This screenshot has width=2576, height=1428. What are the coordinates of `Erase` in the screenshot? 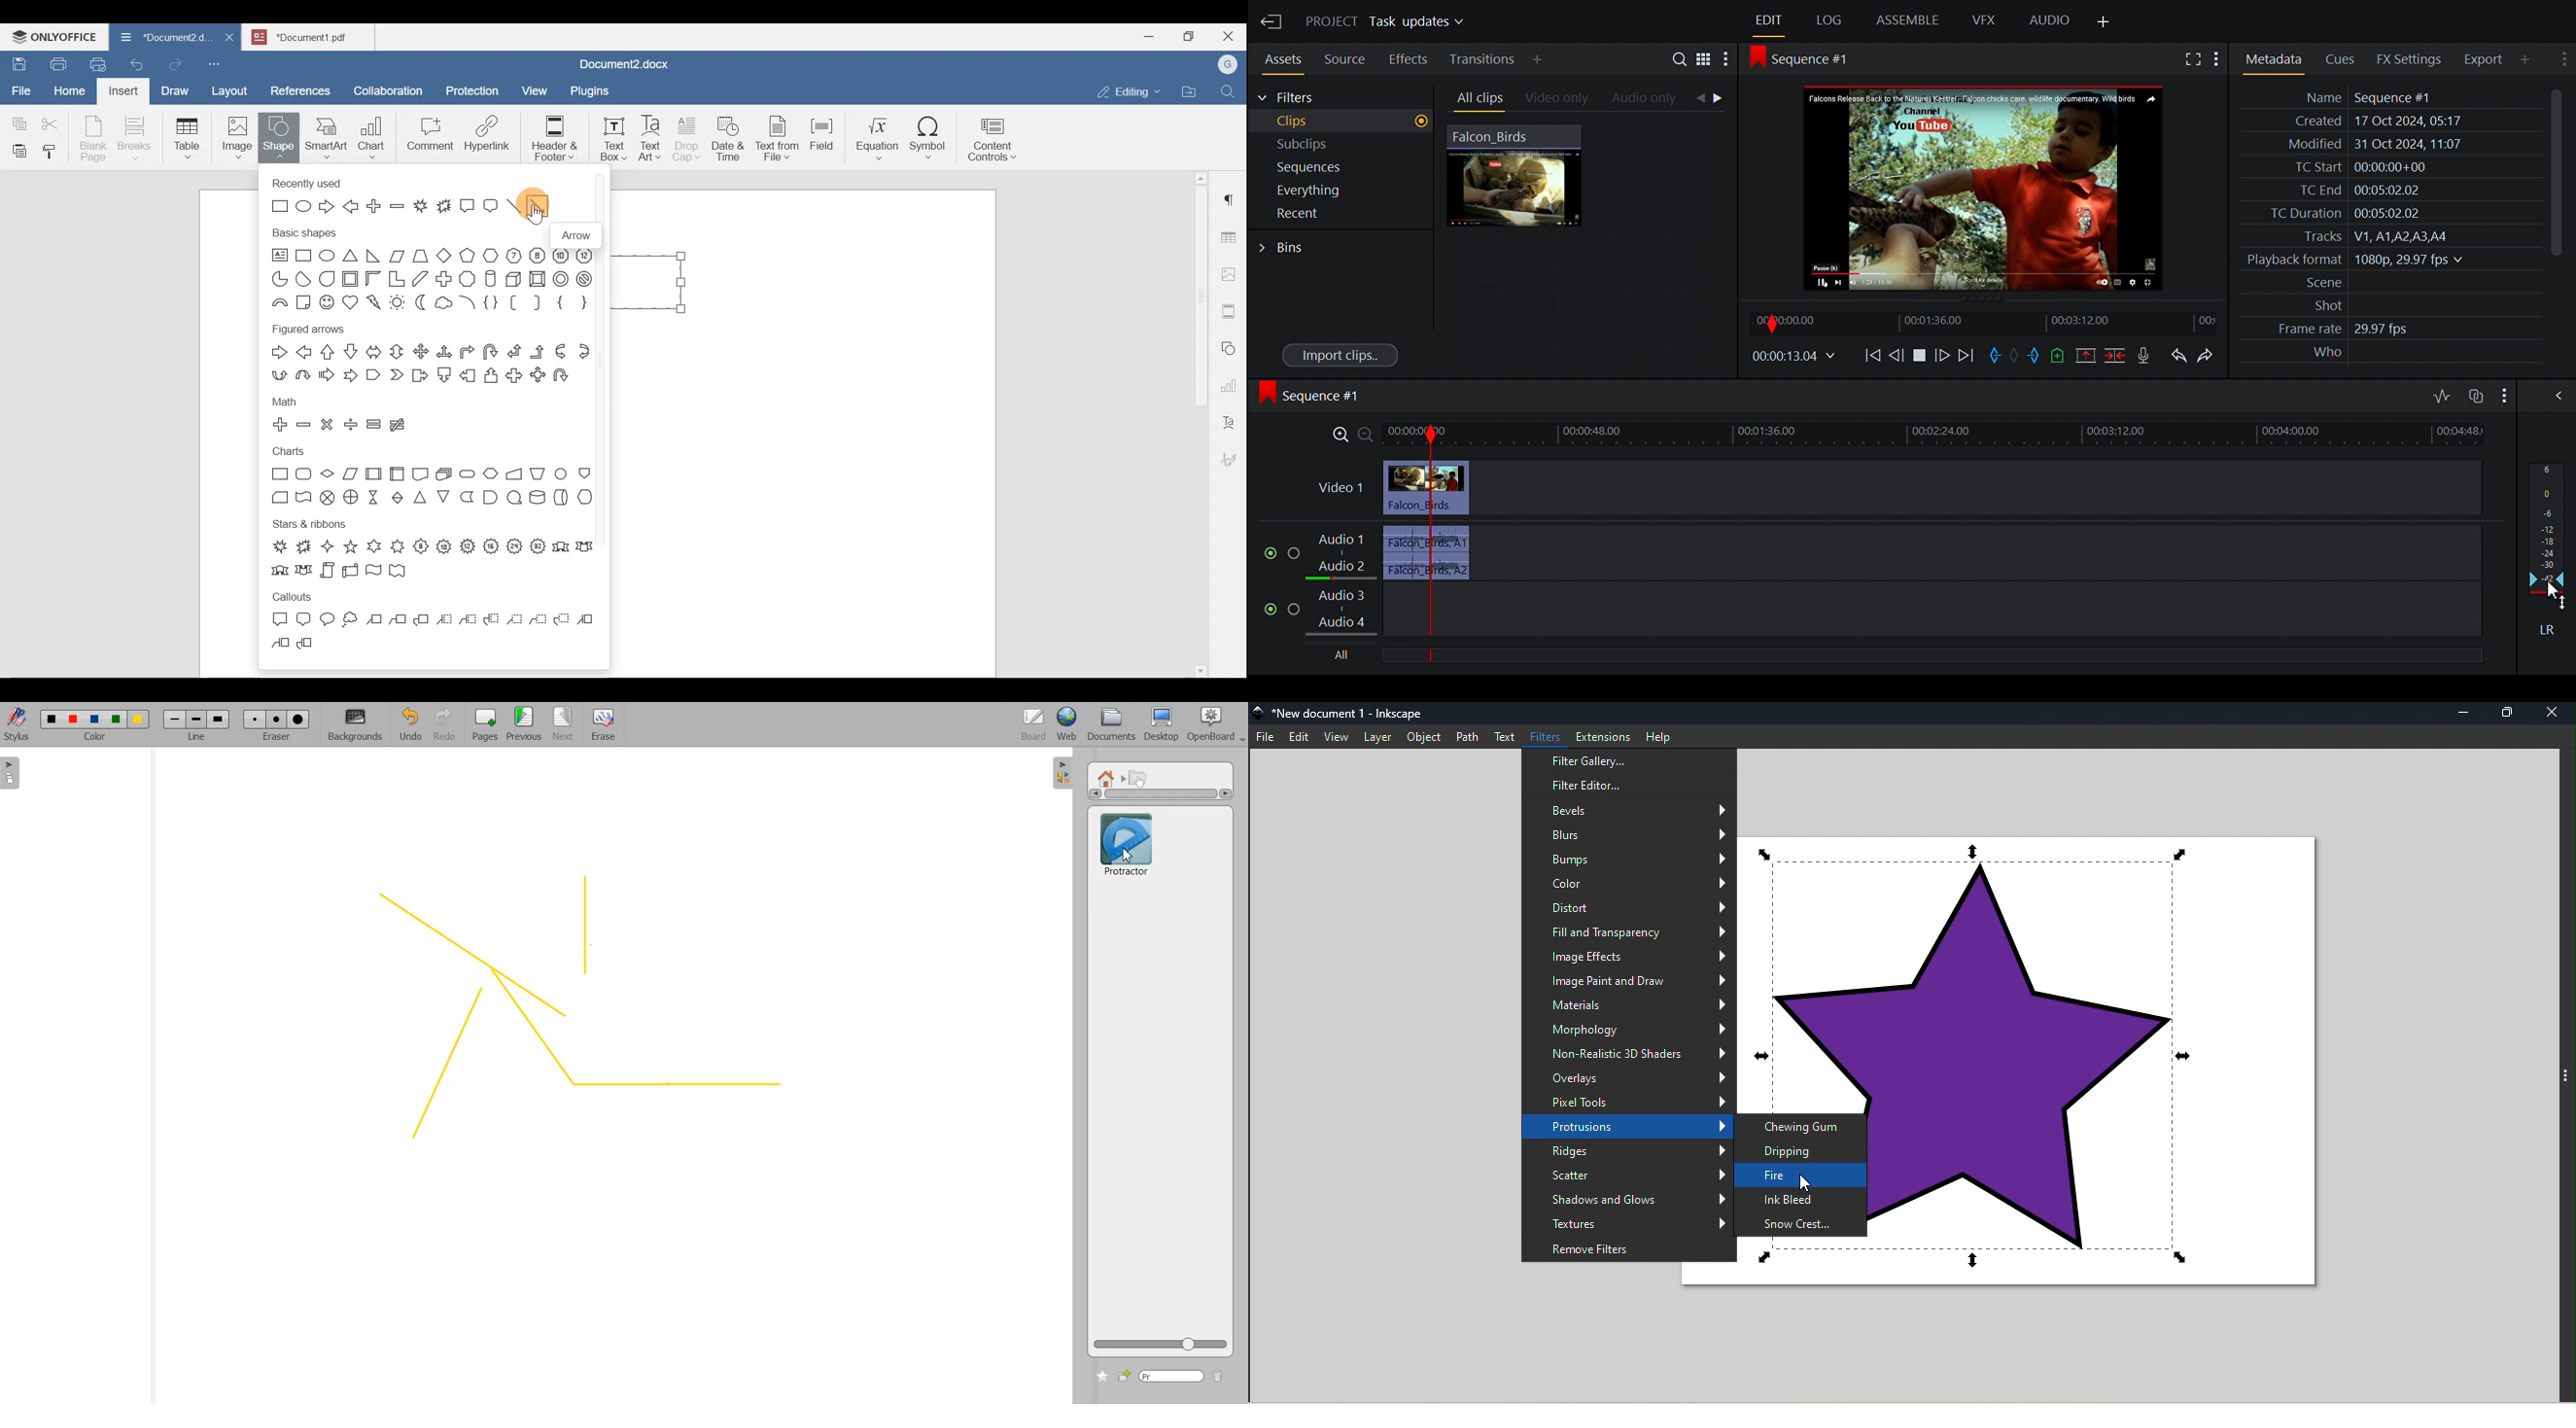 It's located at (603, 725).